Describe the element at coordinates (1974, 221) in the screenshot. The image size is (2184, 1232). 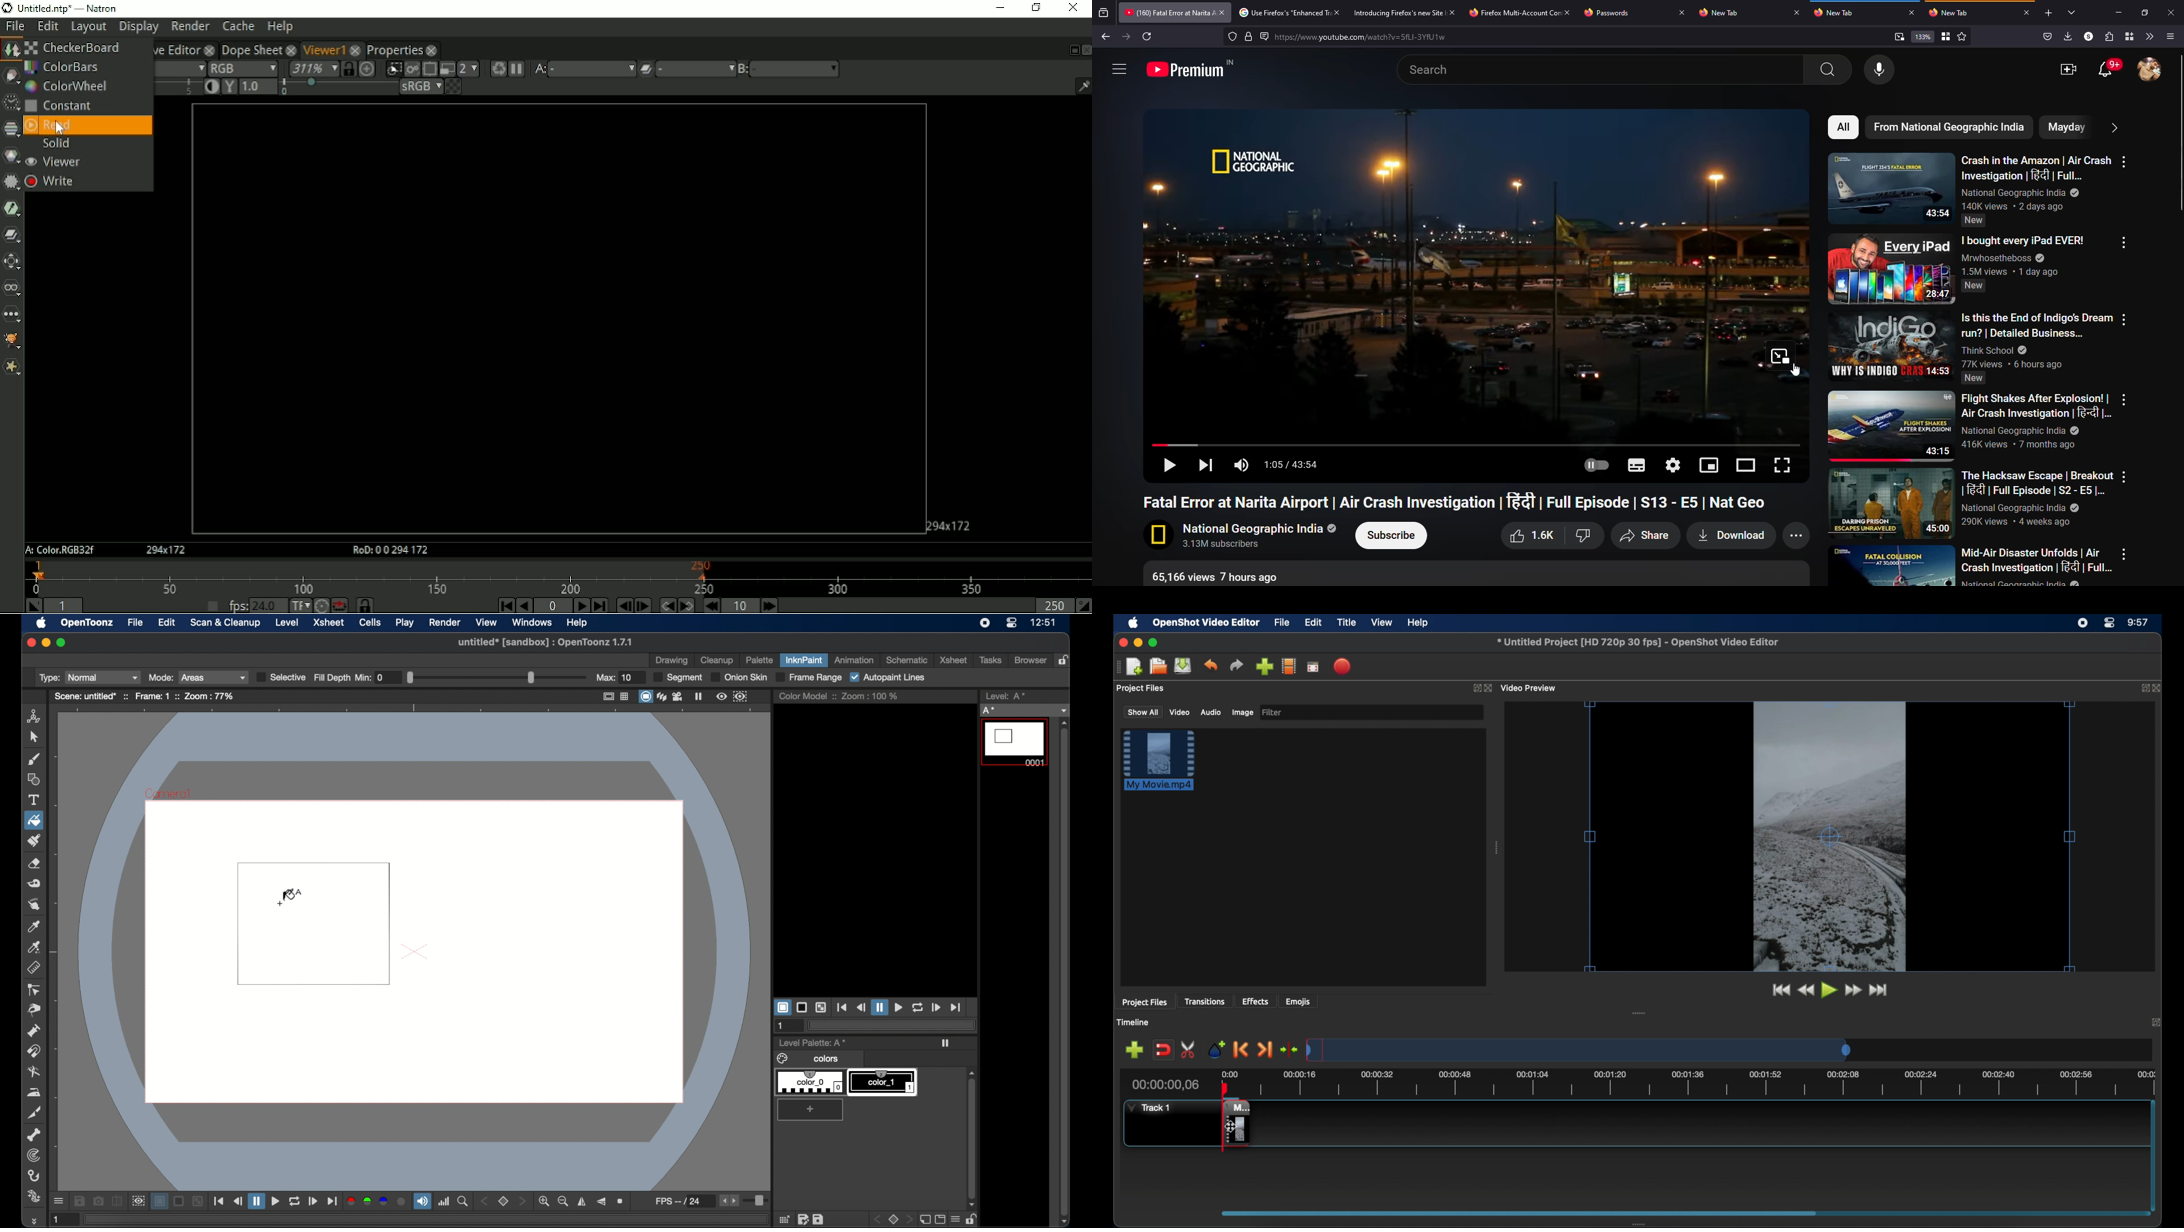
I see `Indicates content is new` at that location.